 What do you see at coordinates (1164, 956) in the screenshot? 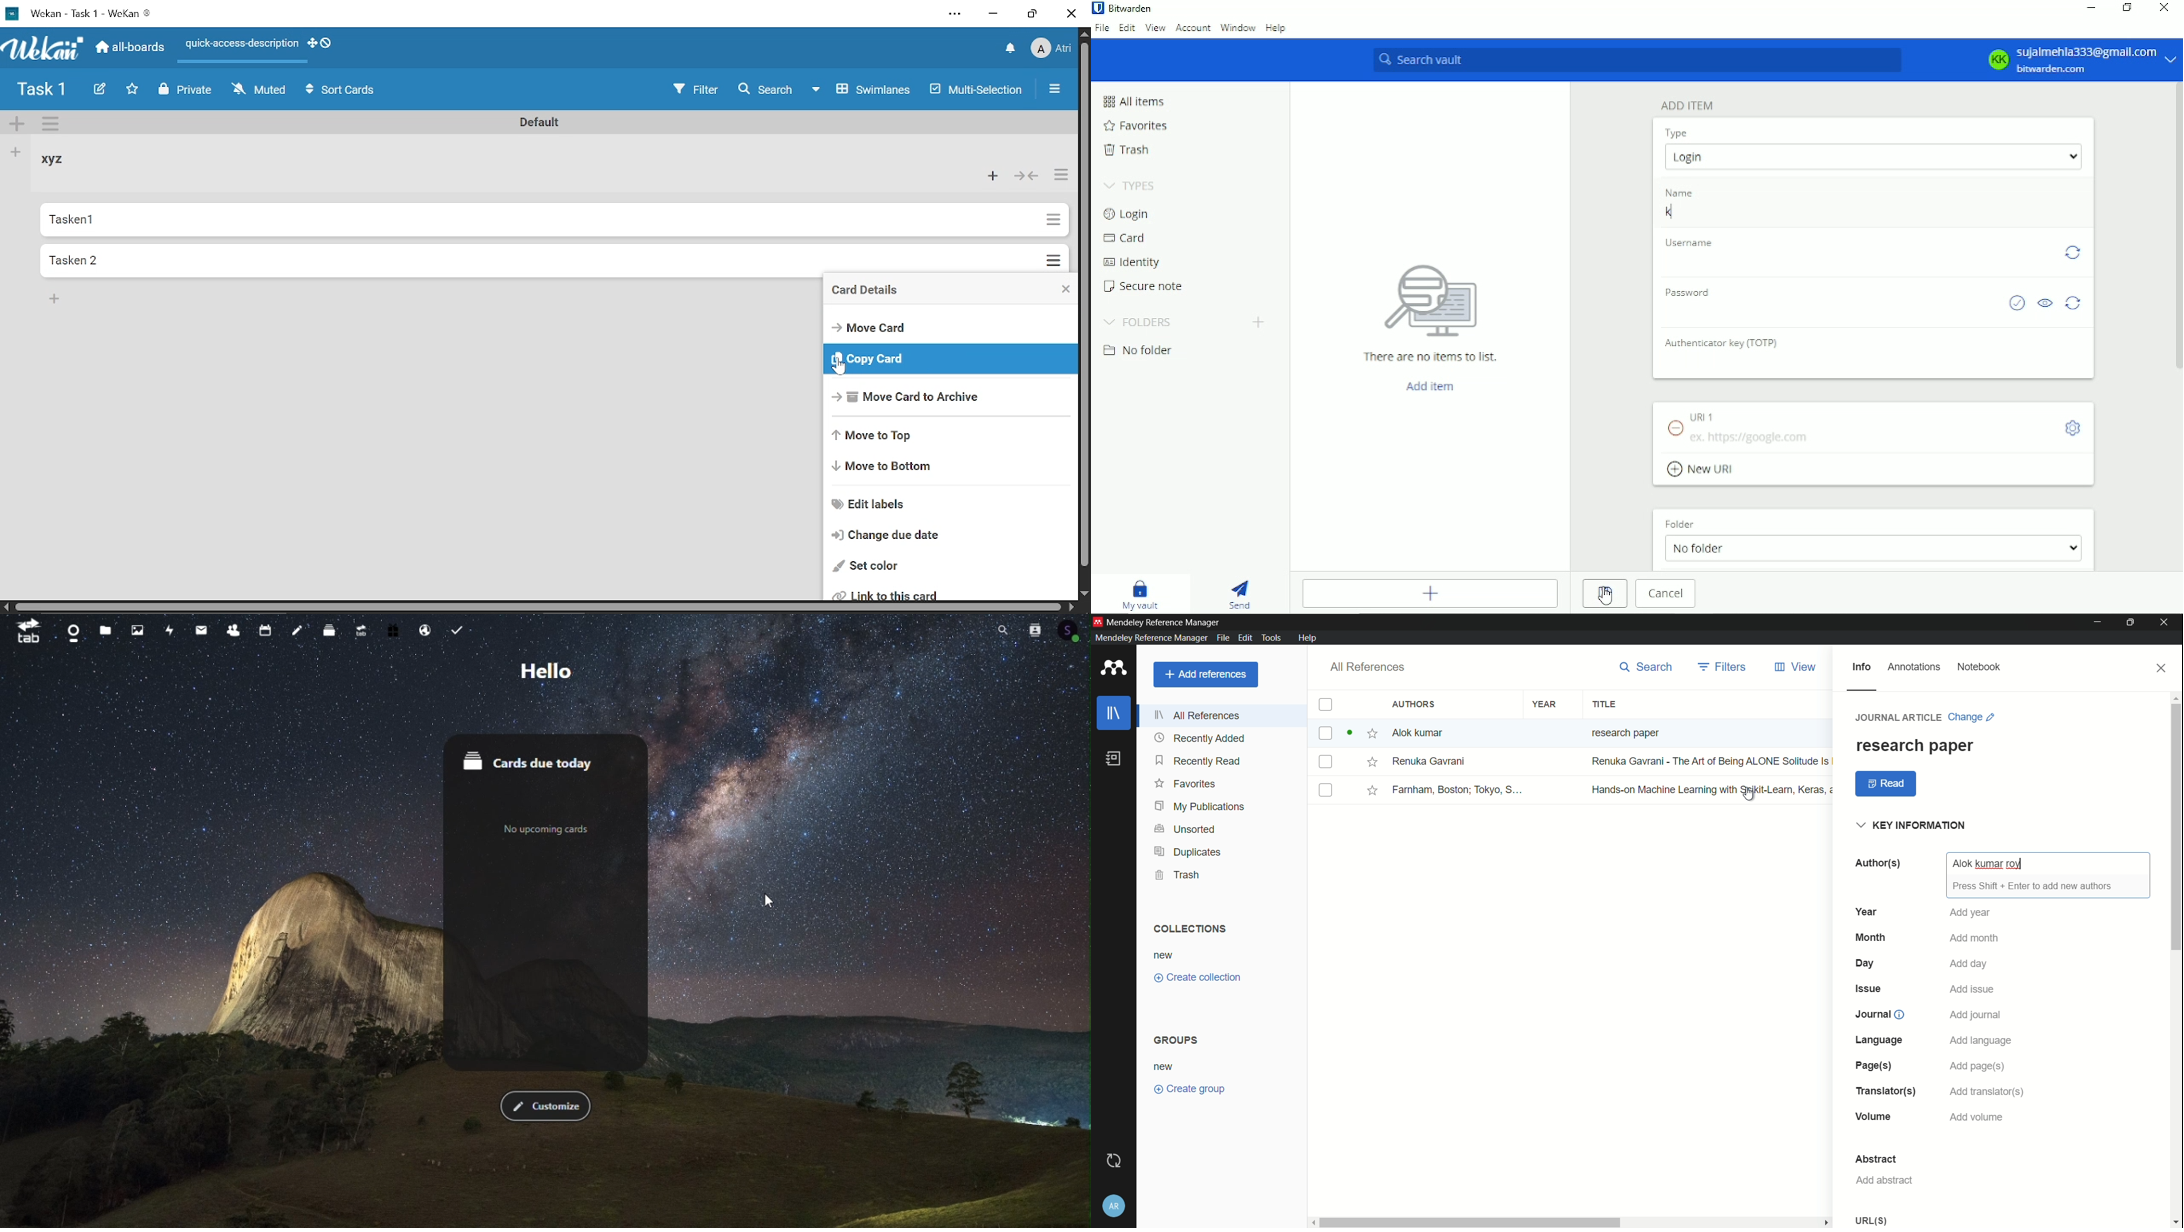
I see `new` at bounding box center [1164, 956].